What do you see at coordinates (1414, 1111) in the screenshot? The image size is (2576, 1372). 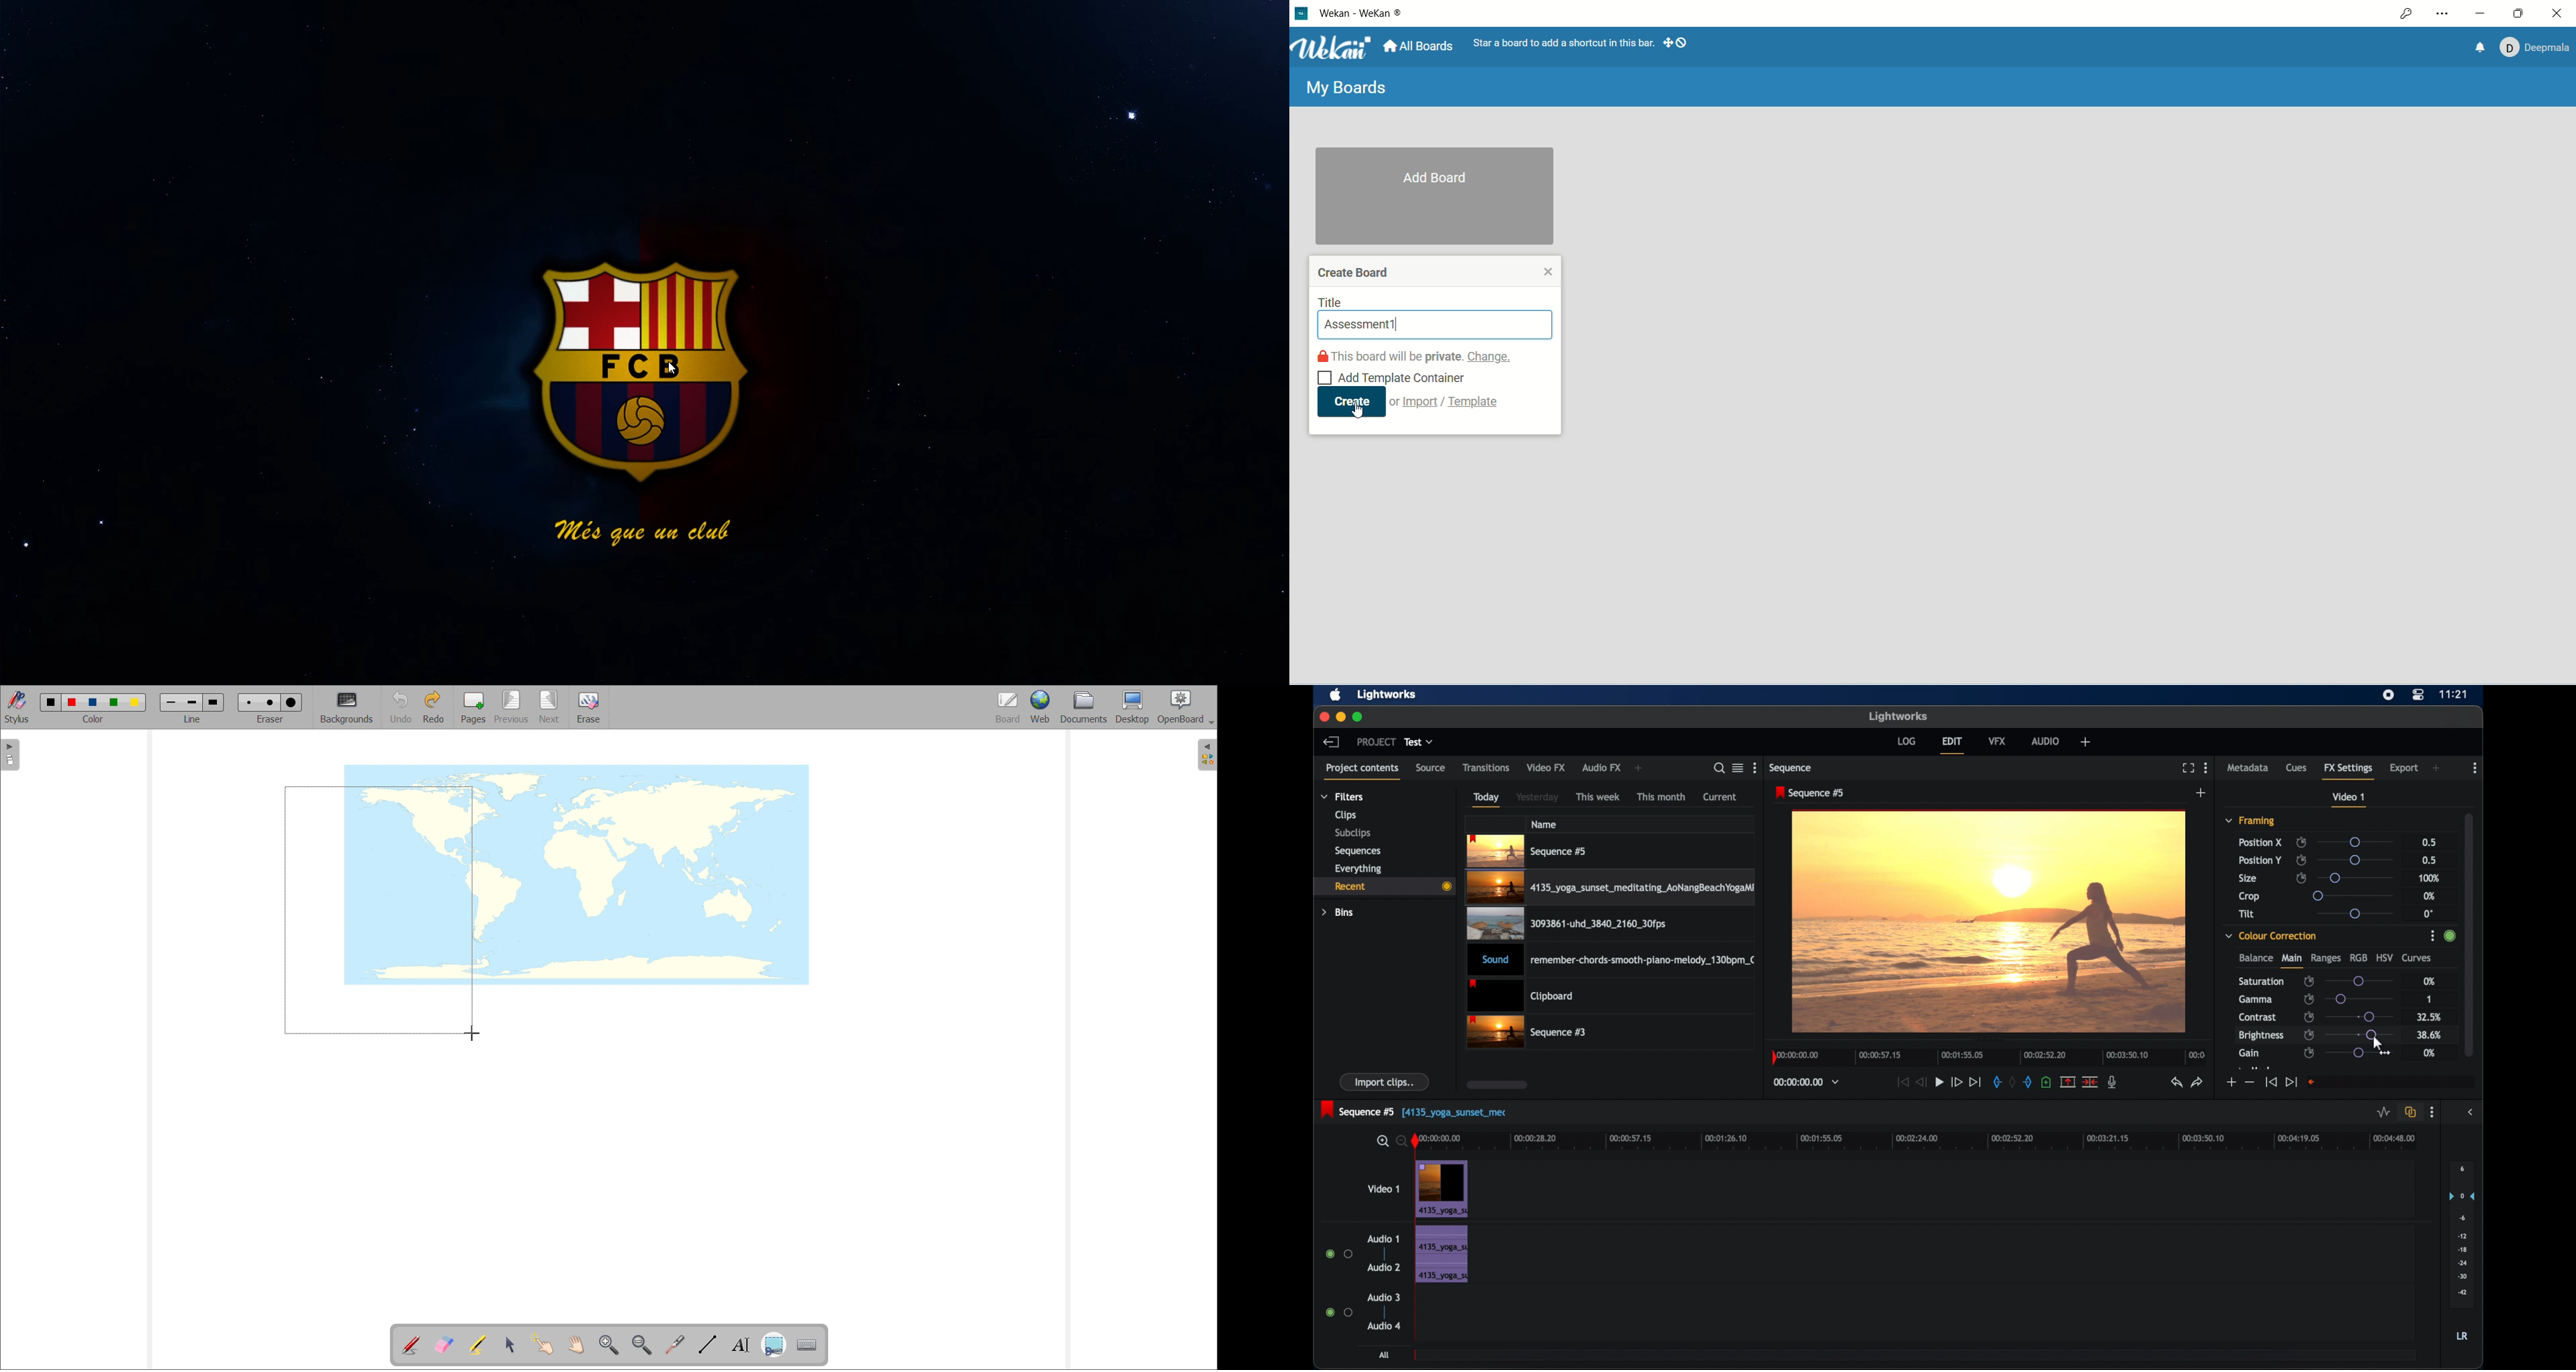 I see `sequence 5` at bounding box center [1414, 1111].